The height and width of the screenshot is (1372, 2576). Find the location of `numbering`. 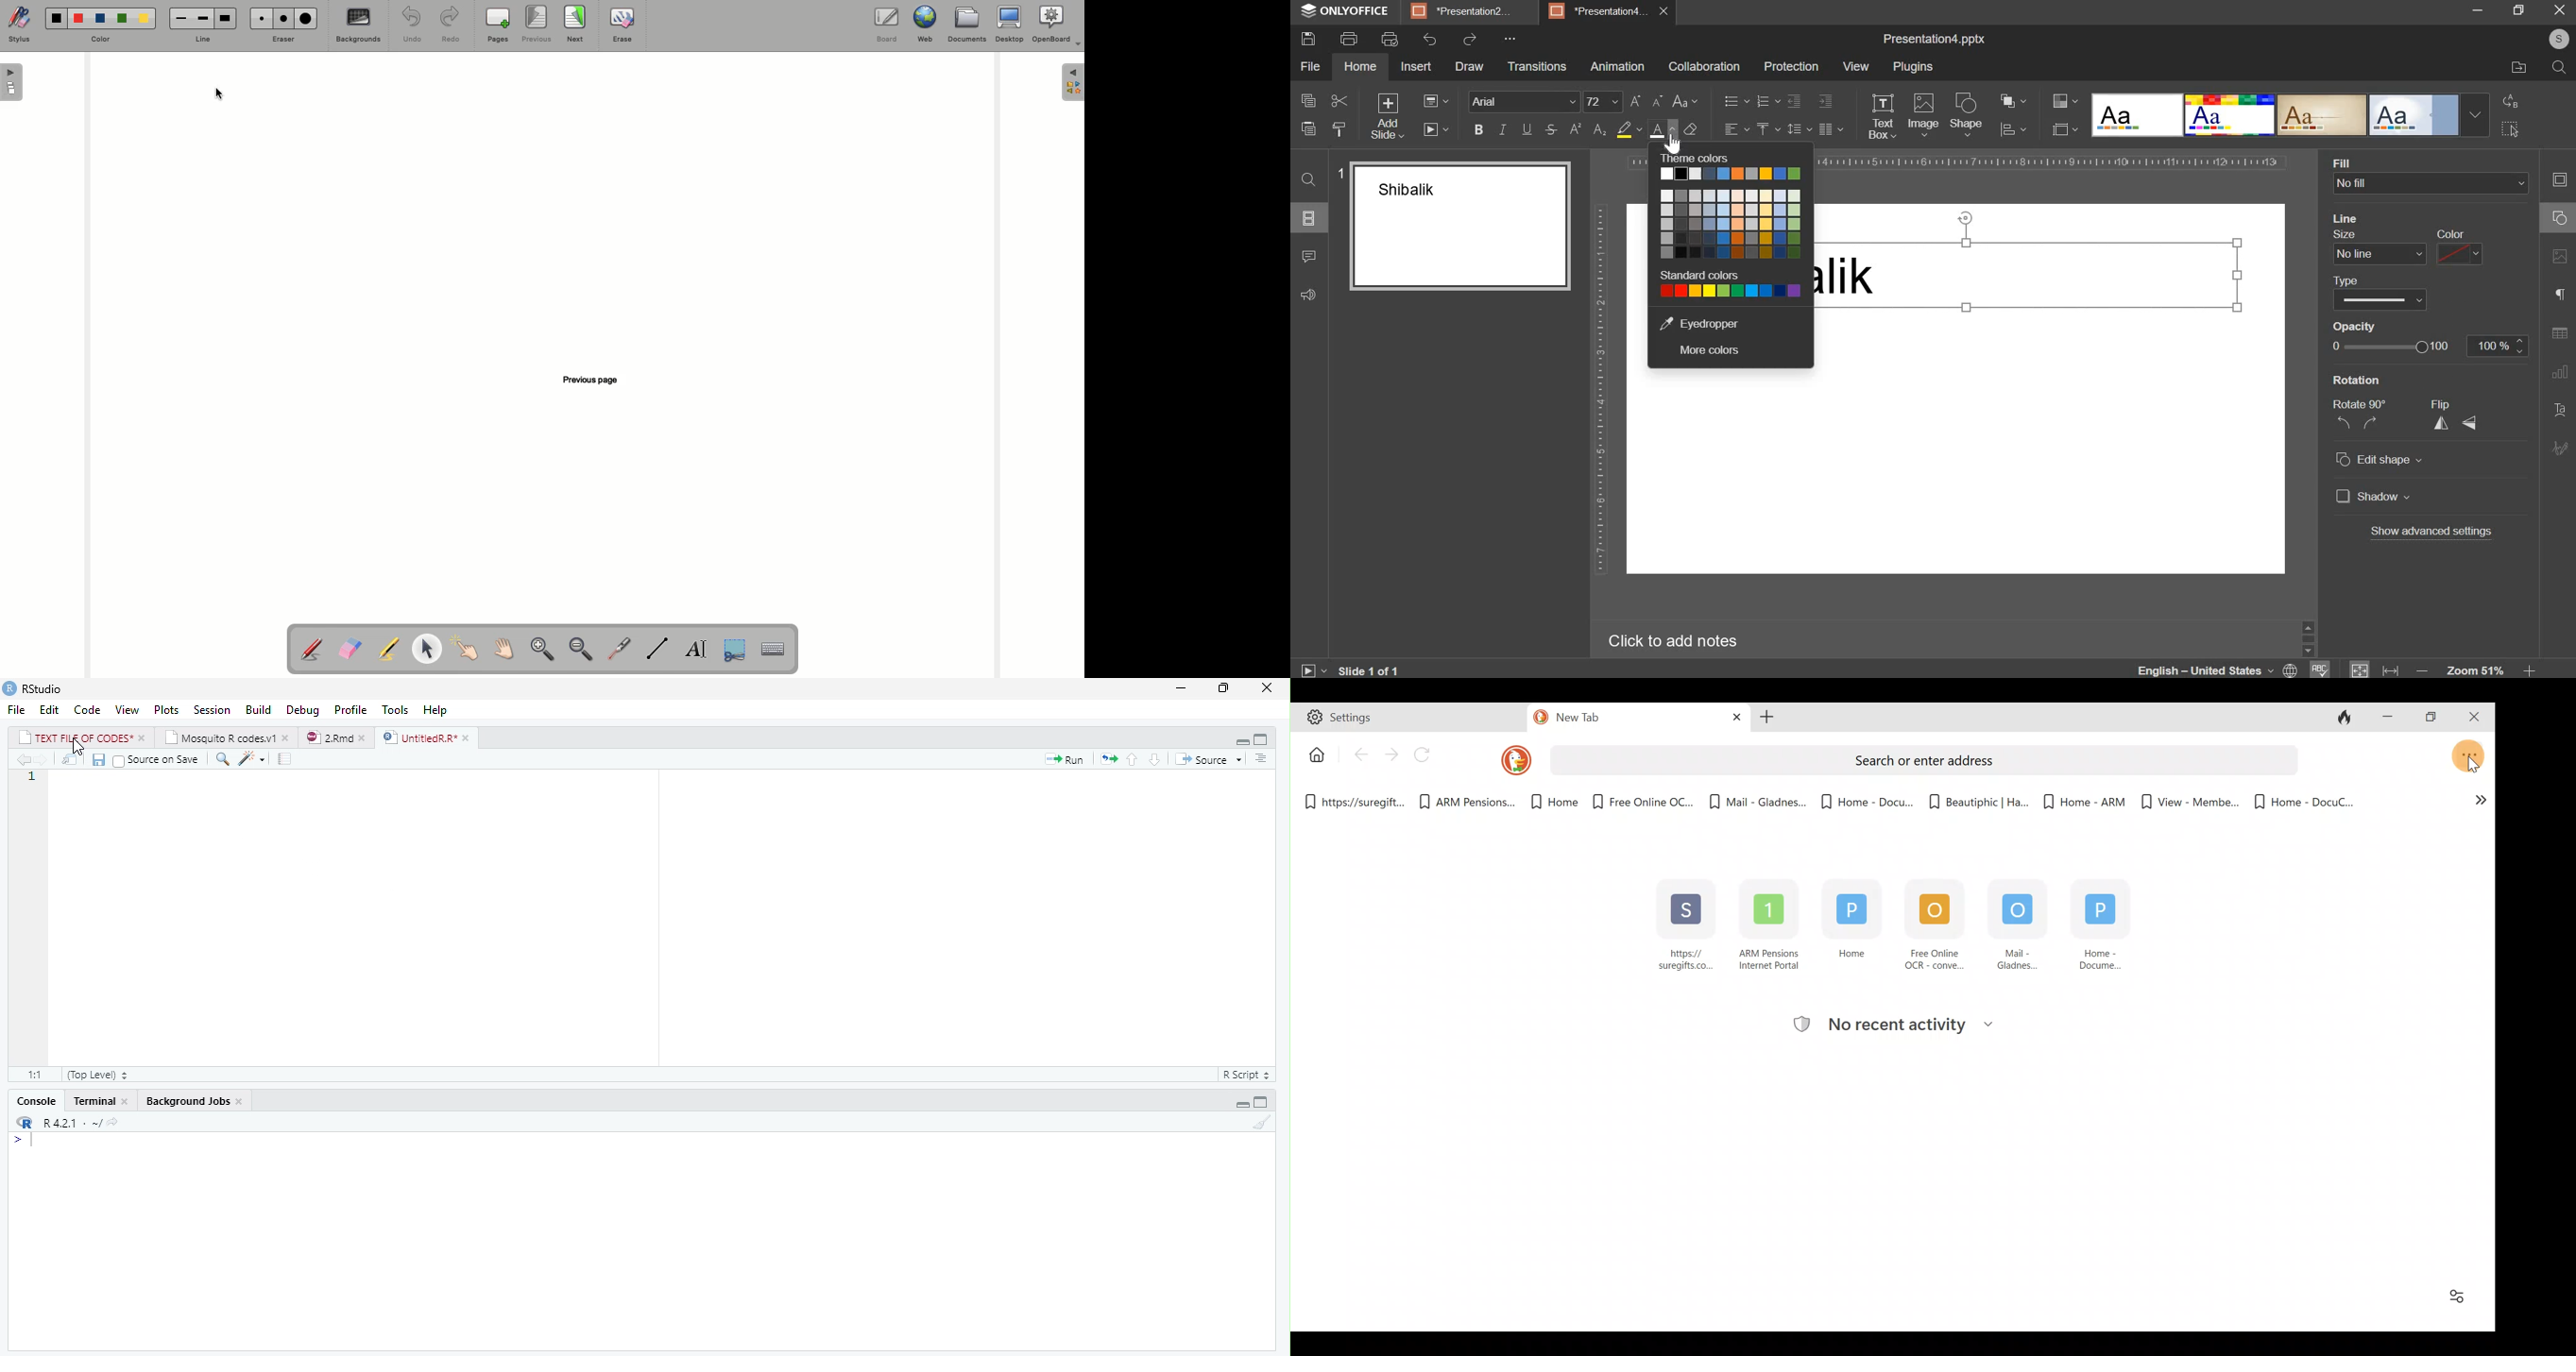

numbering is located at coordinates (1767, 101).